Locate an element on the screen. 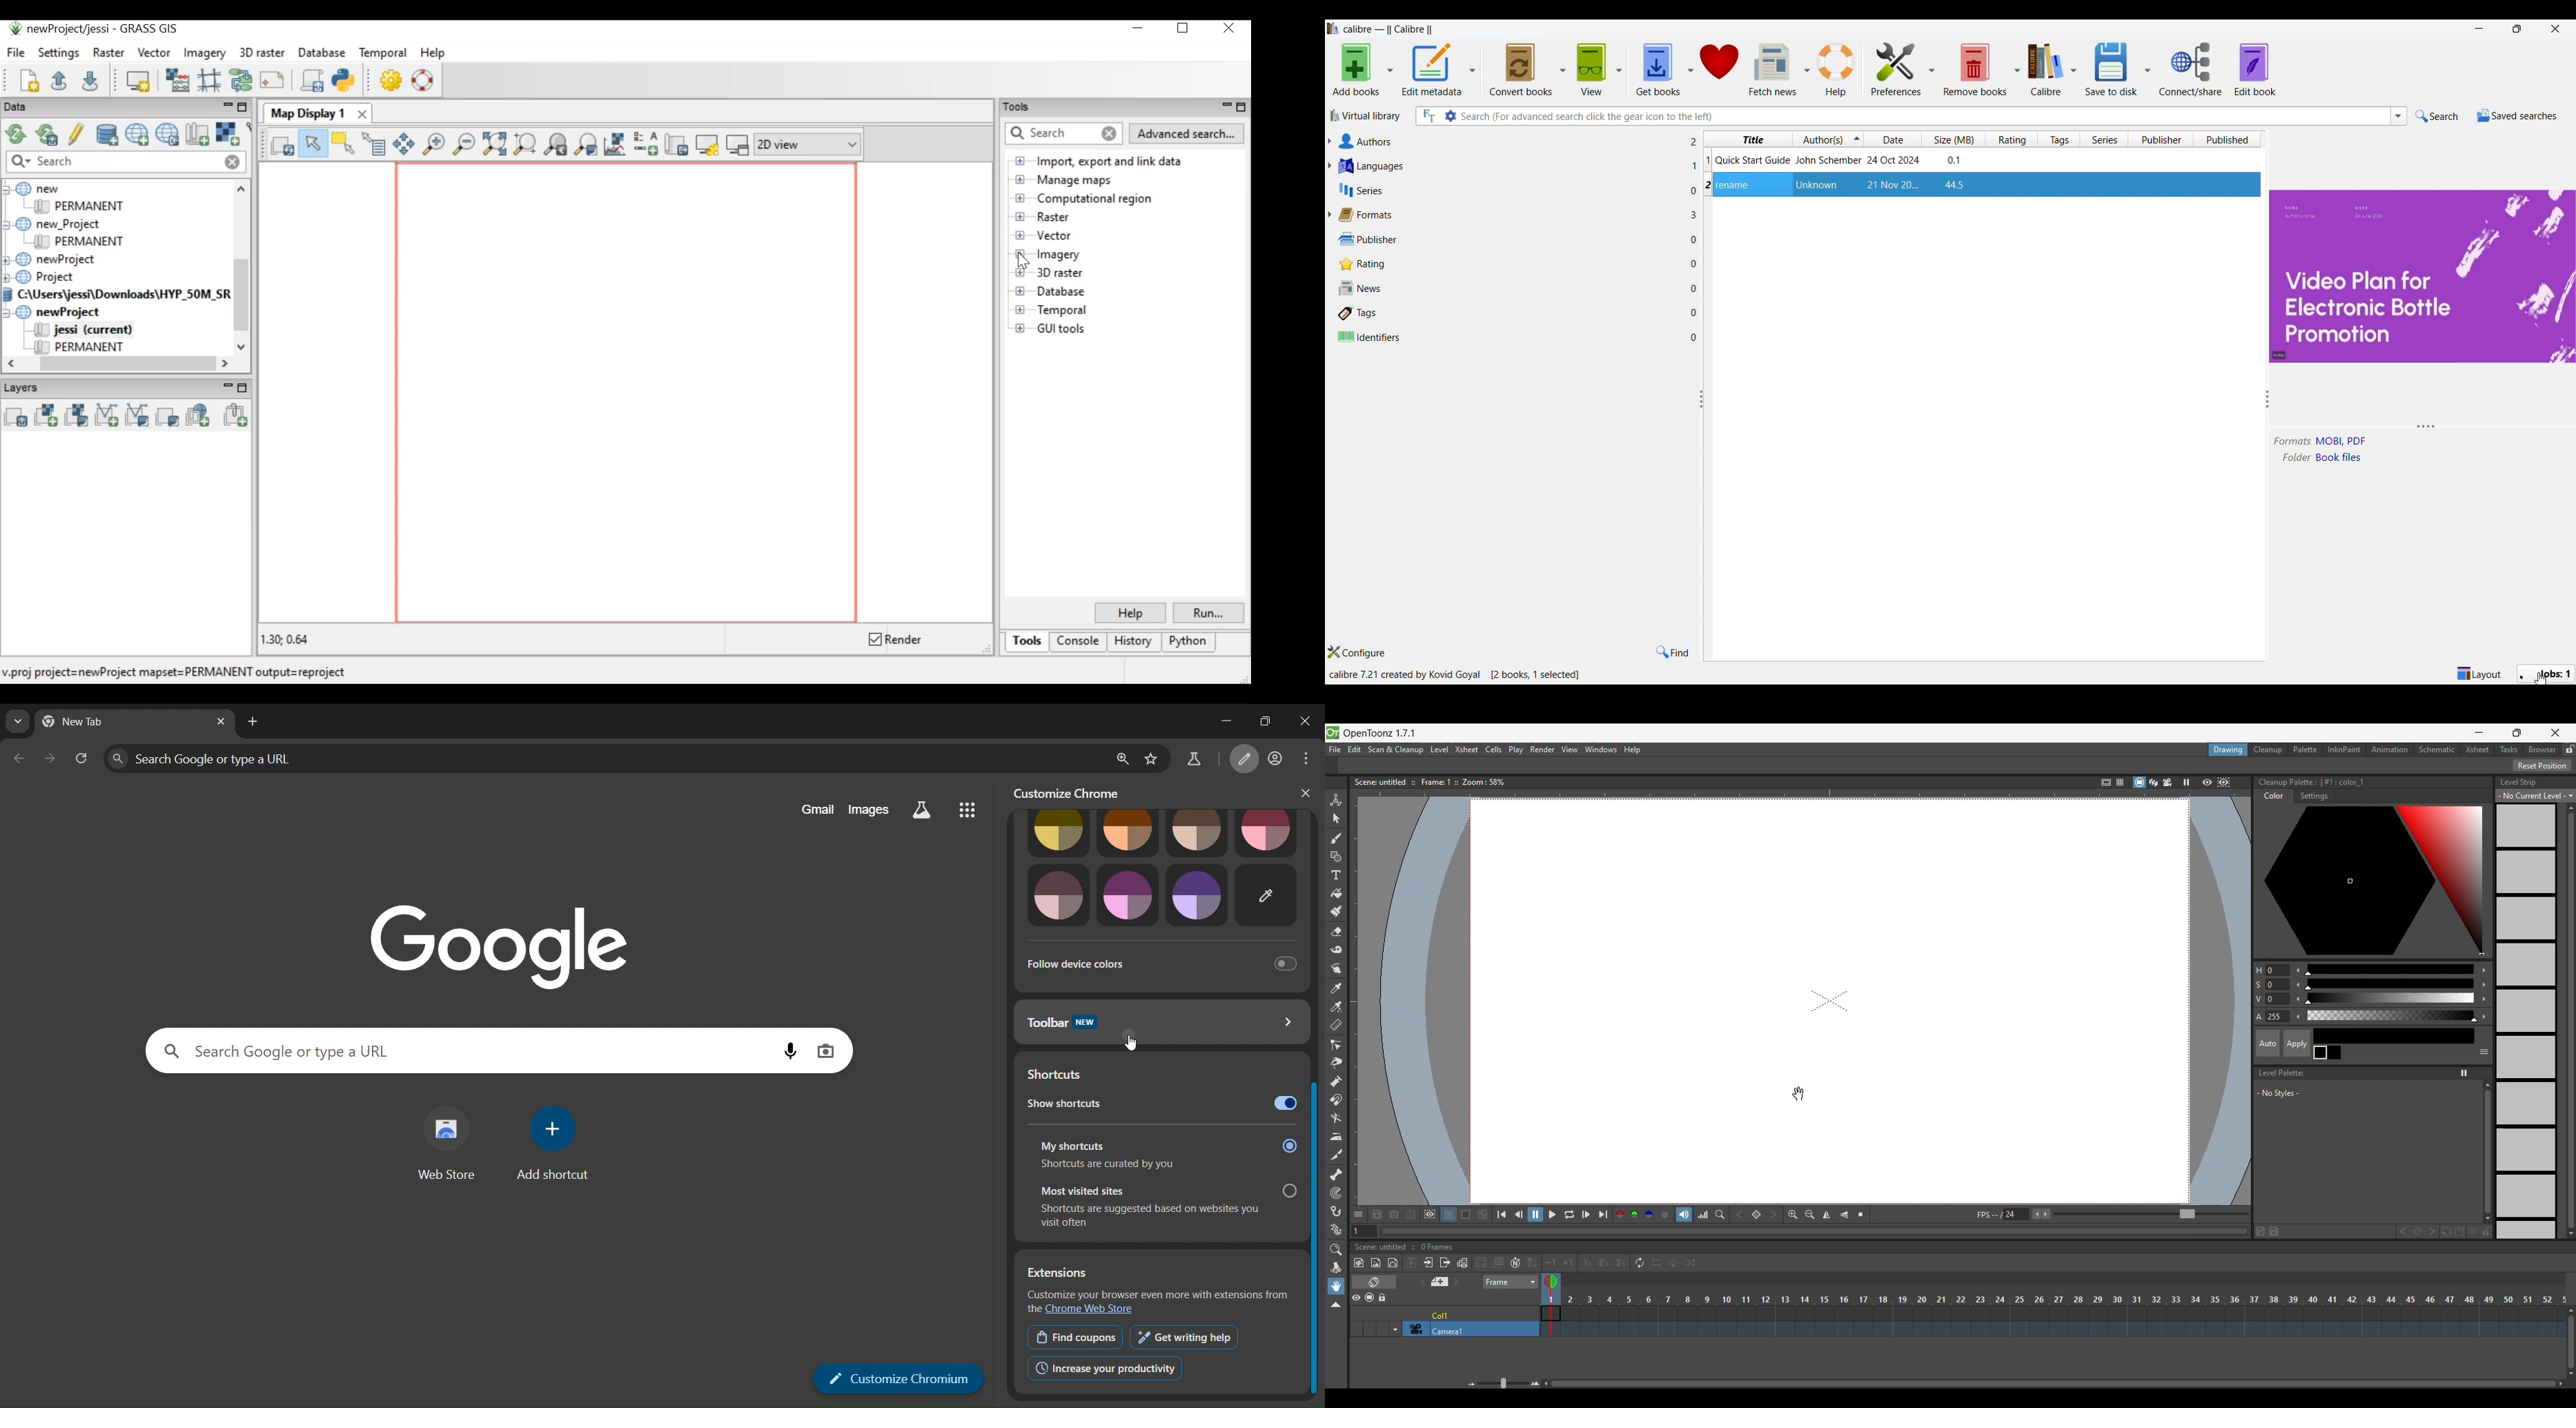  Edit book is located at coordinates (2255, 70).